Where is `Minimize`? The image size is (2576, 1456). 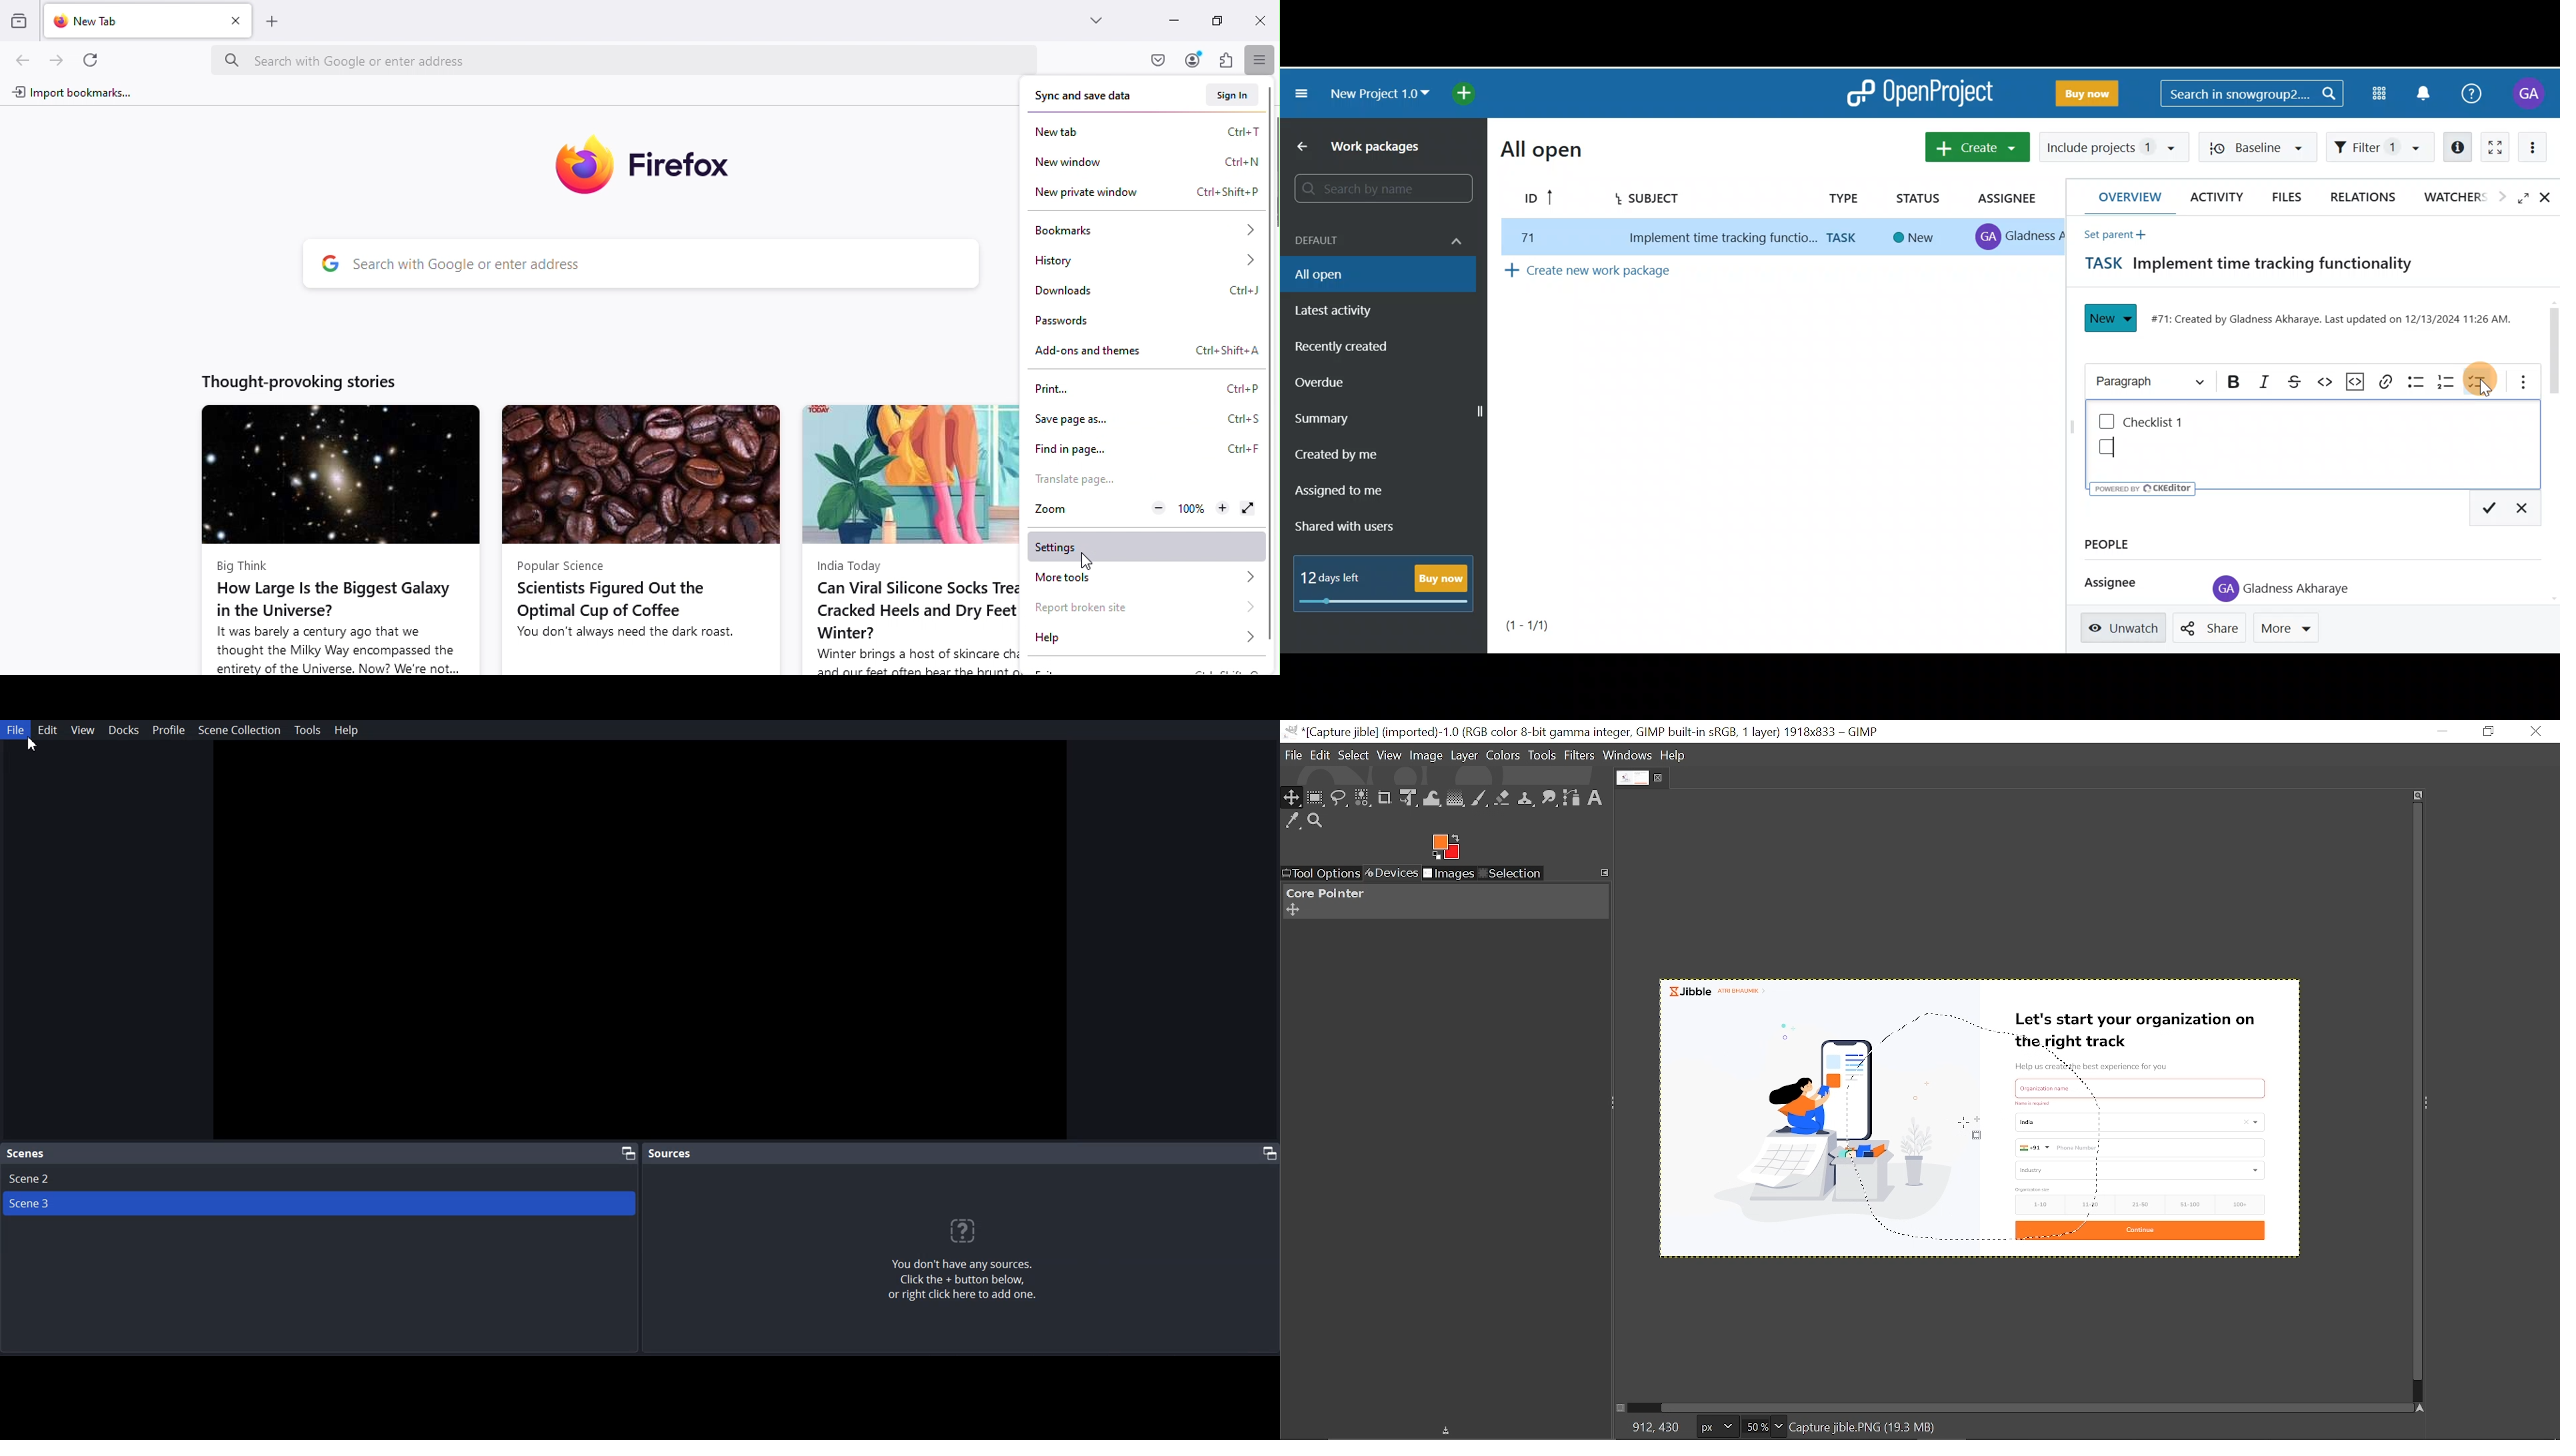 Minimize is located at coordinates (2441, 730).